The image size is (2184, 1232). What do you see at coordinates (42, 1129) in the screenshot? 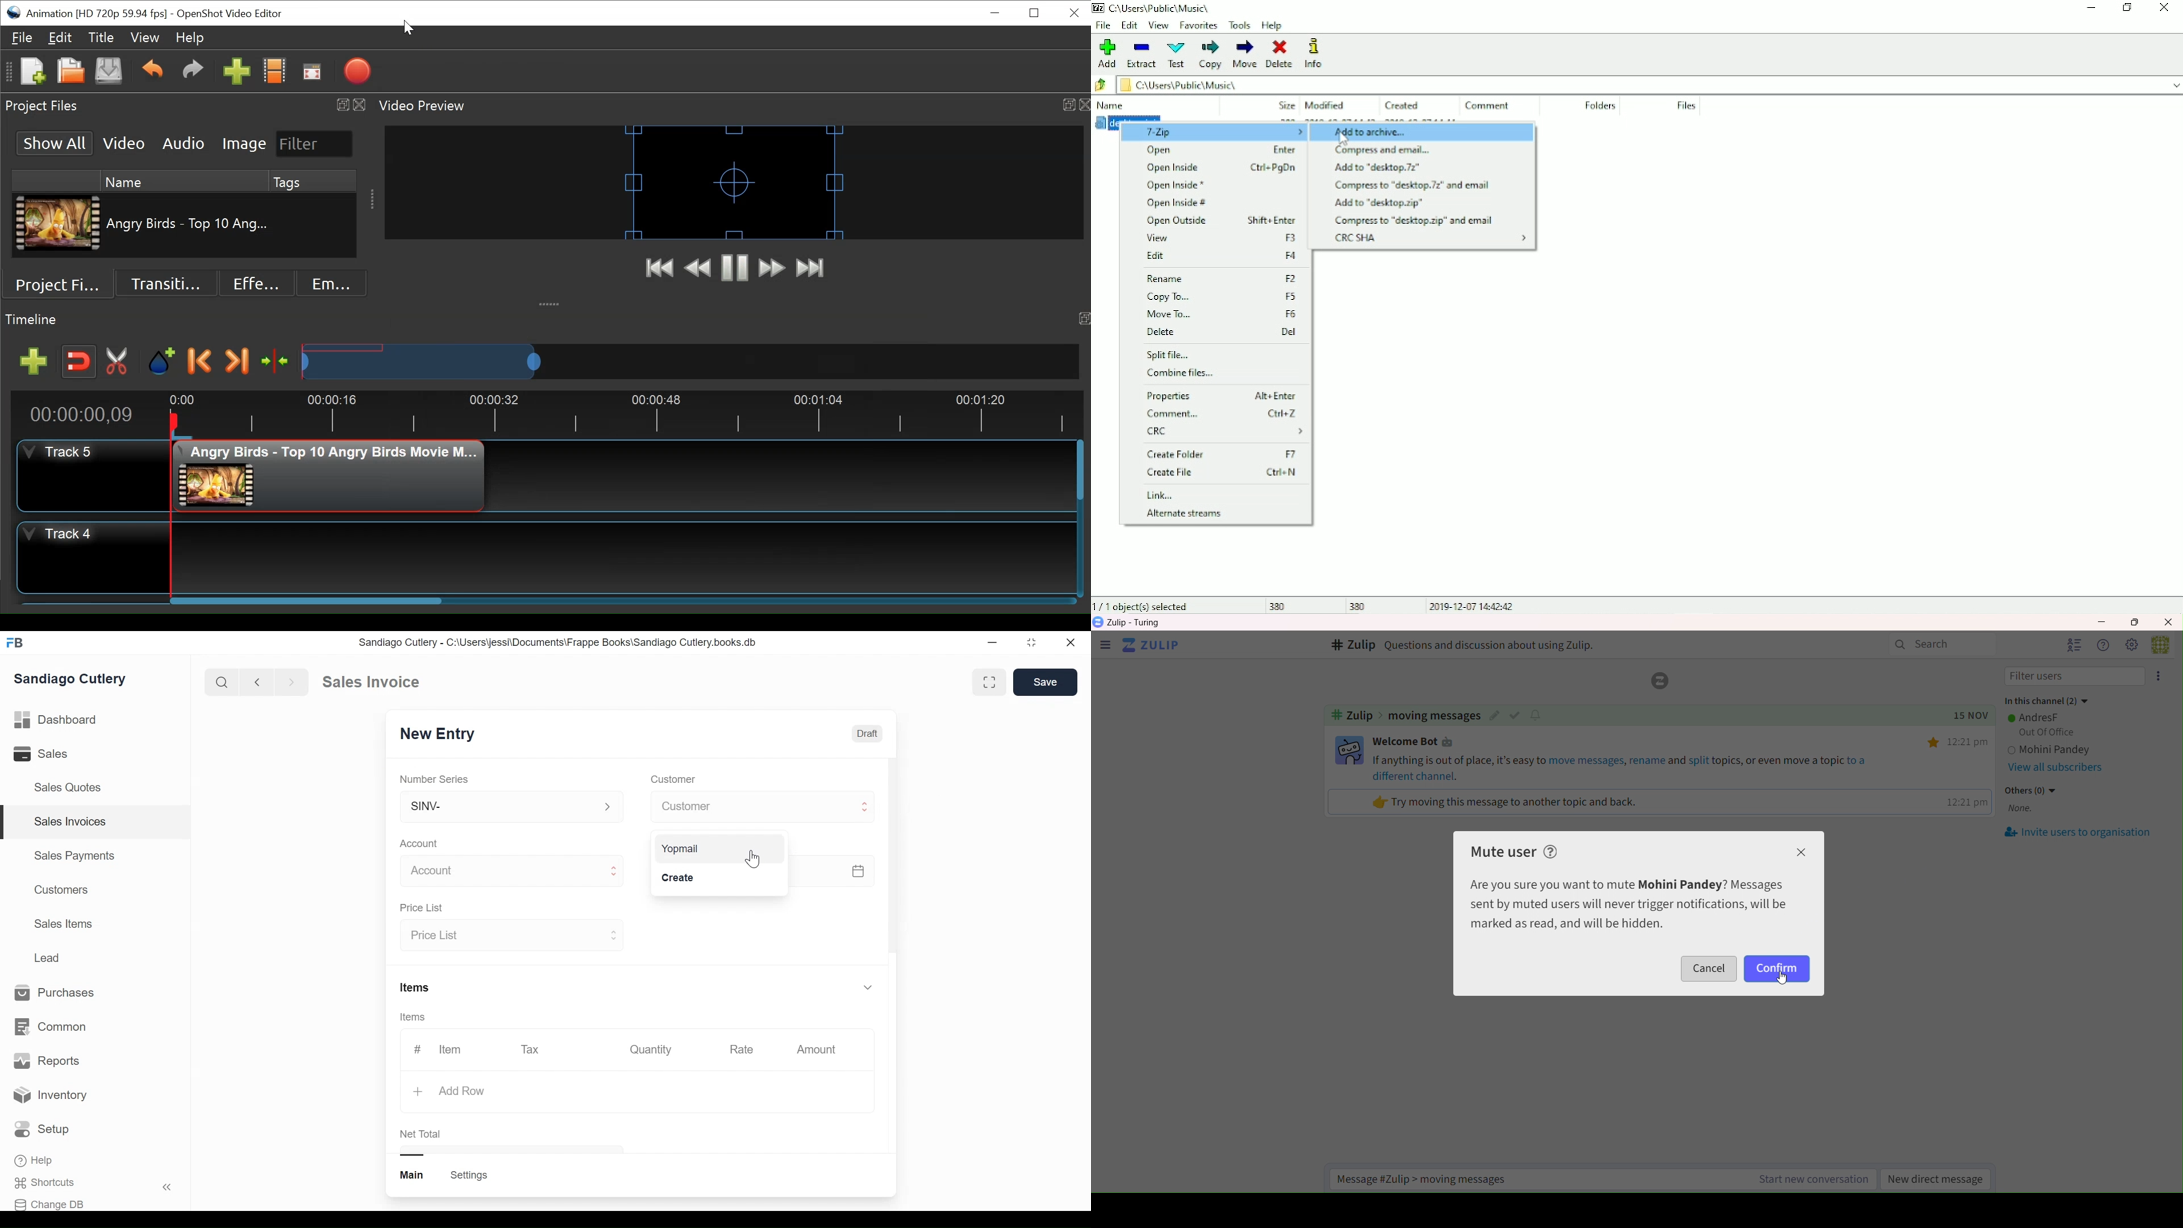
I see `Setup` at bounding box center [42, 1129].